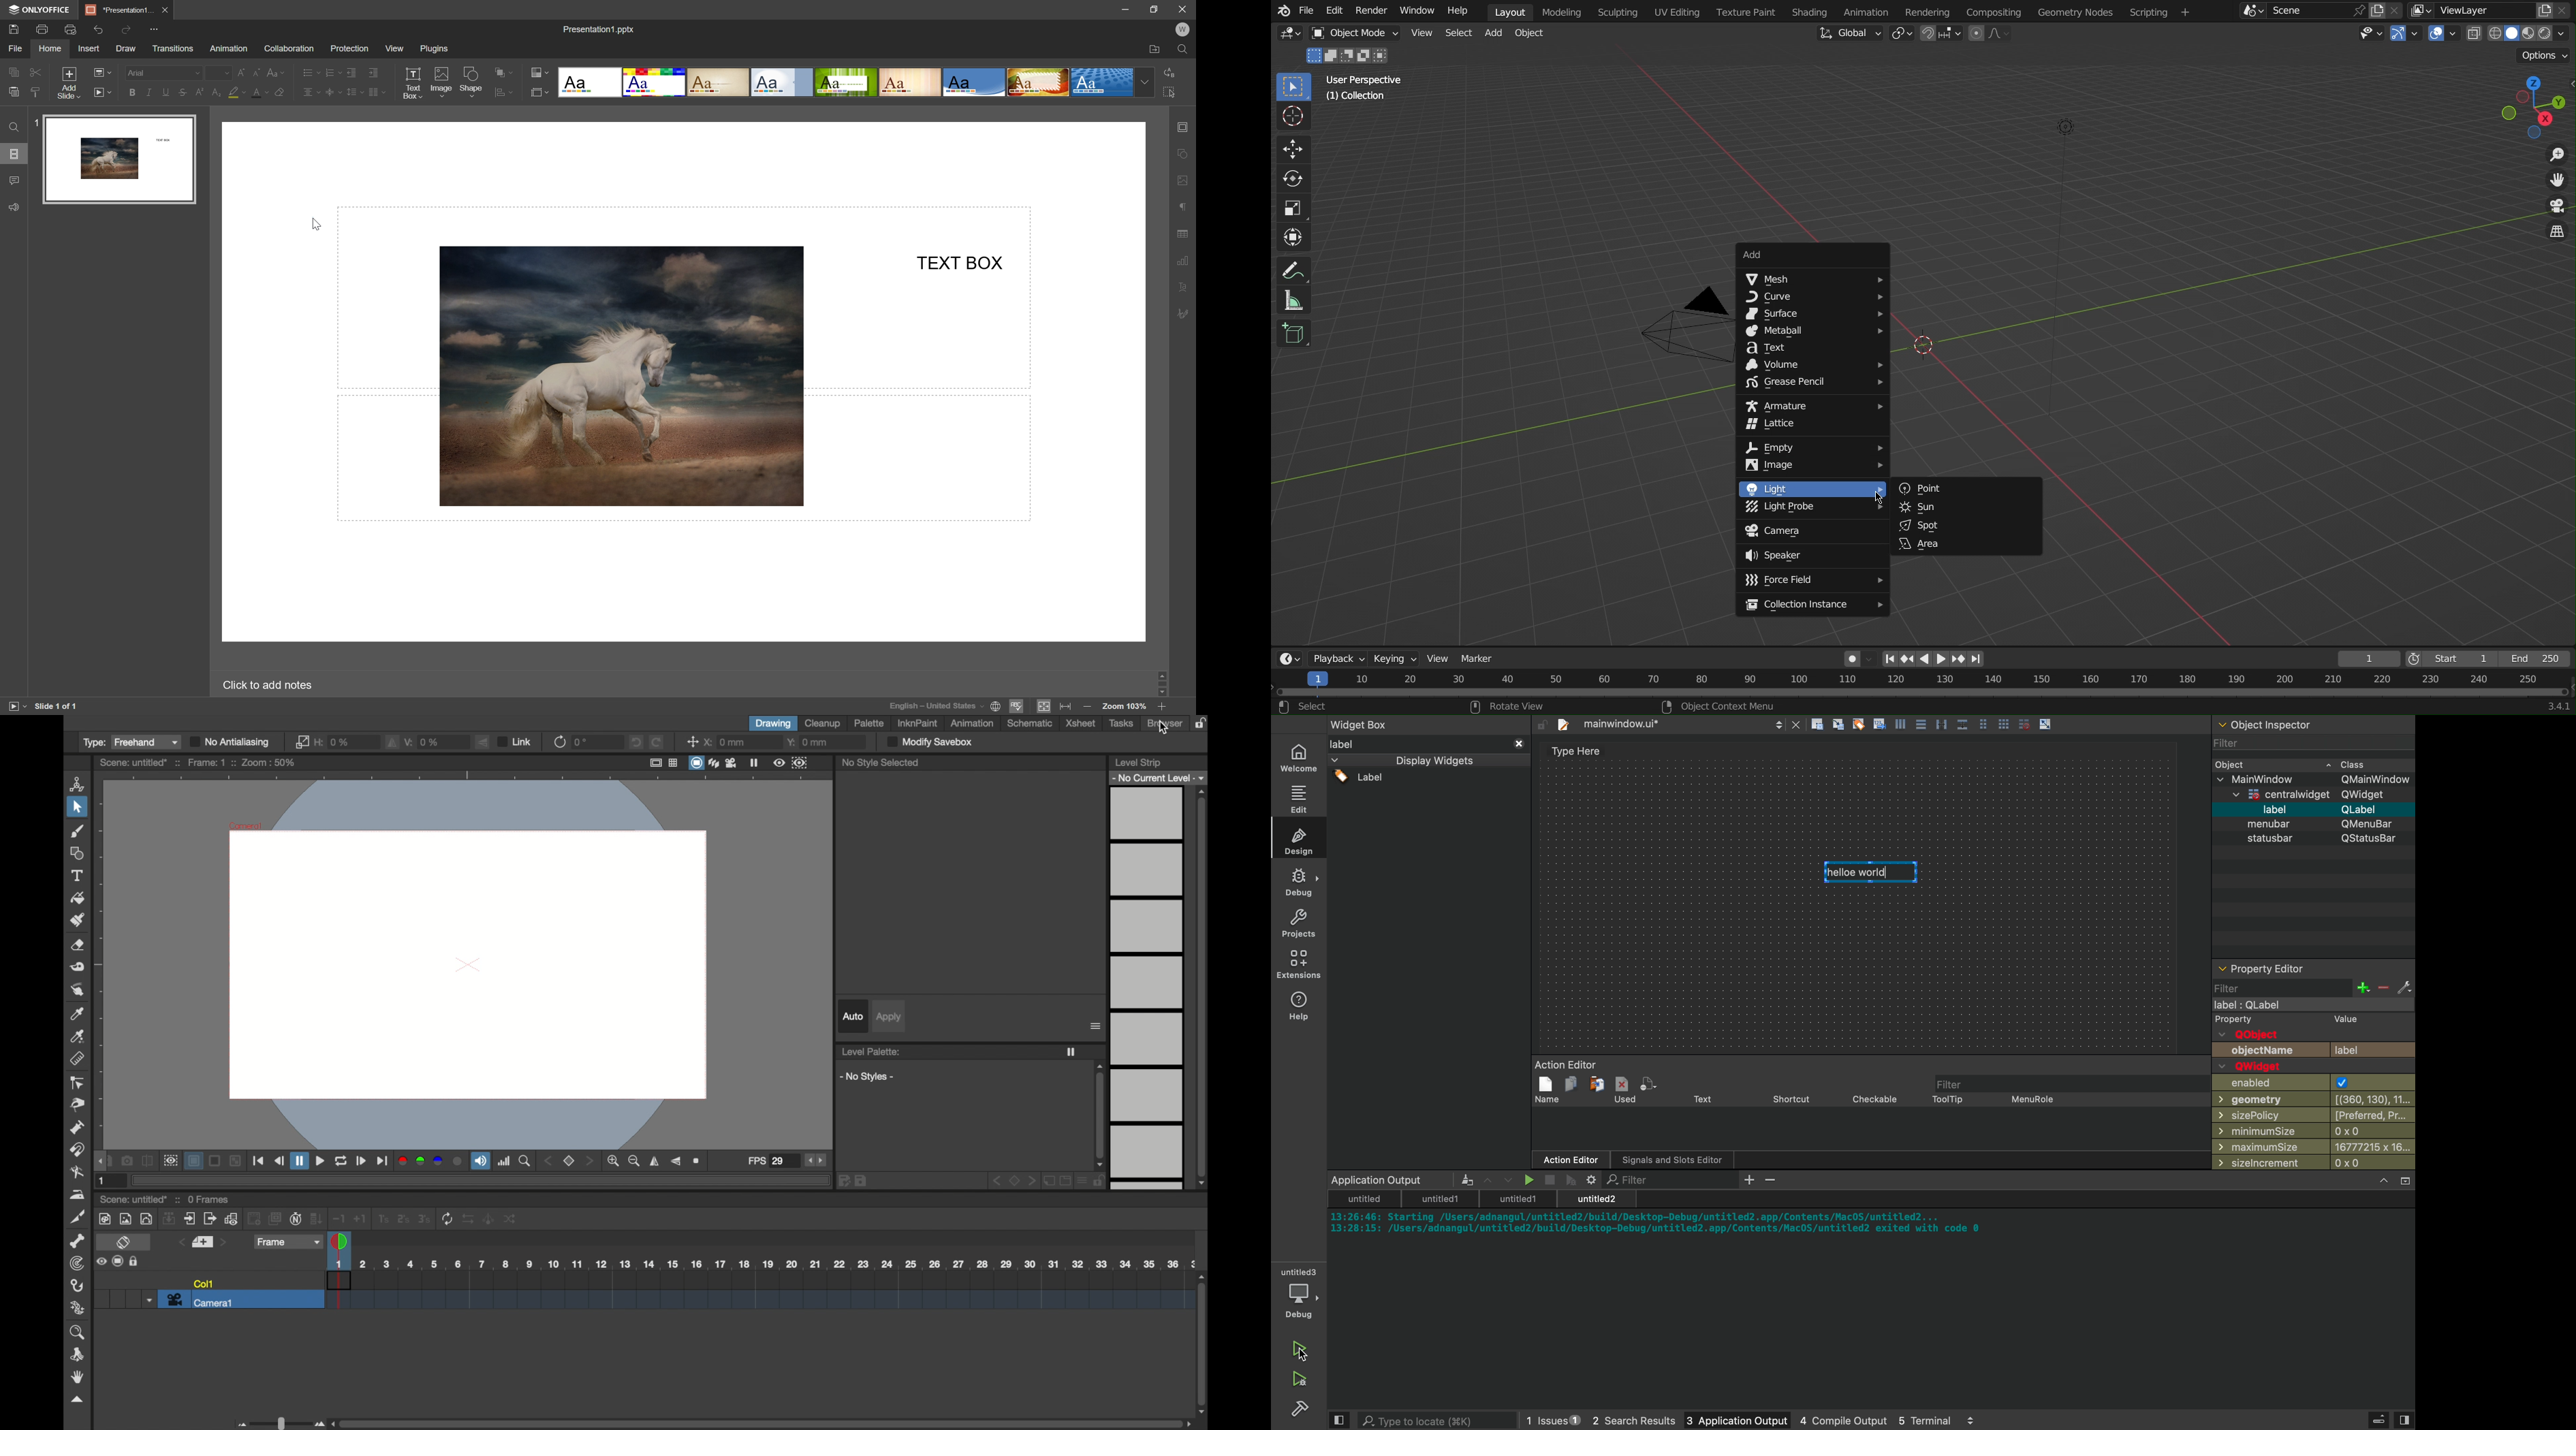 This screenshot has height=1456, width=2576. What do you see at coordinates (1928, 725) in the screenshot?
I see `` at bounding box center [1928, 725].